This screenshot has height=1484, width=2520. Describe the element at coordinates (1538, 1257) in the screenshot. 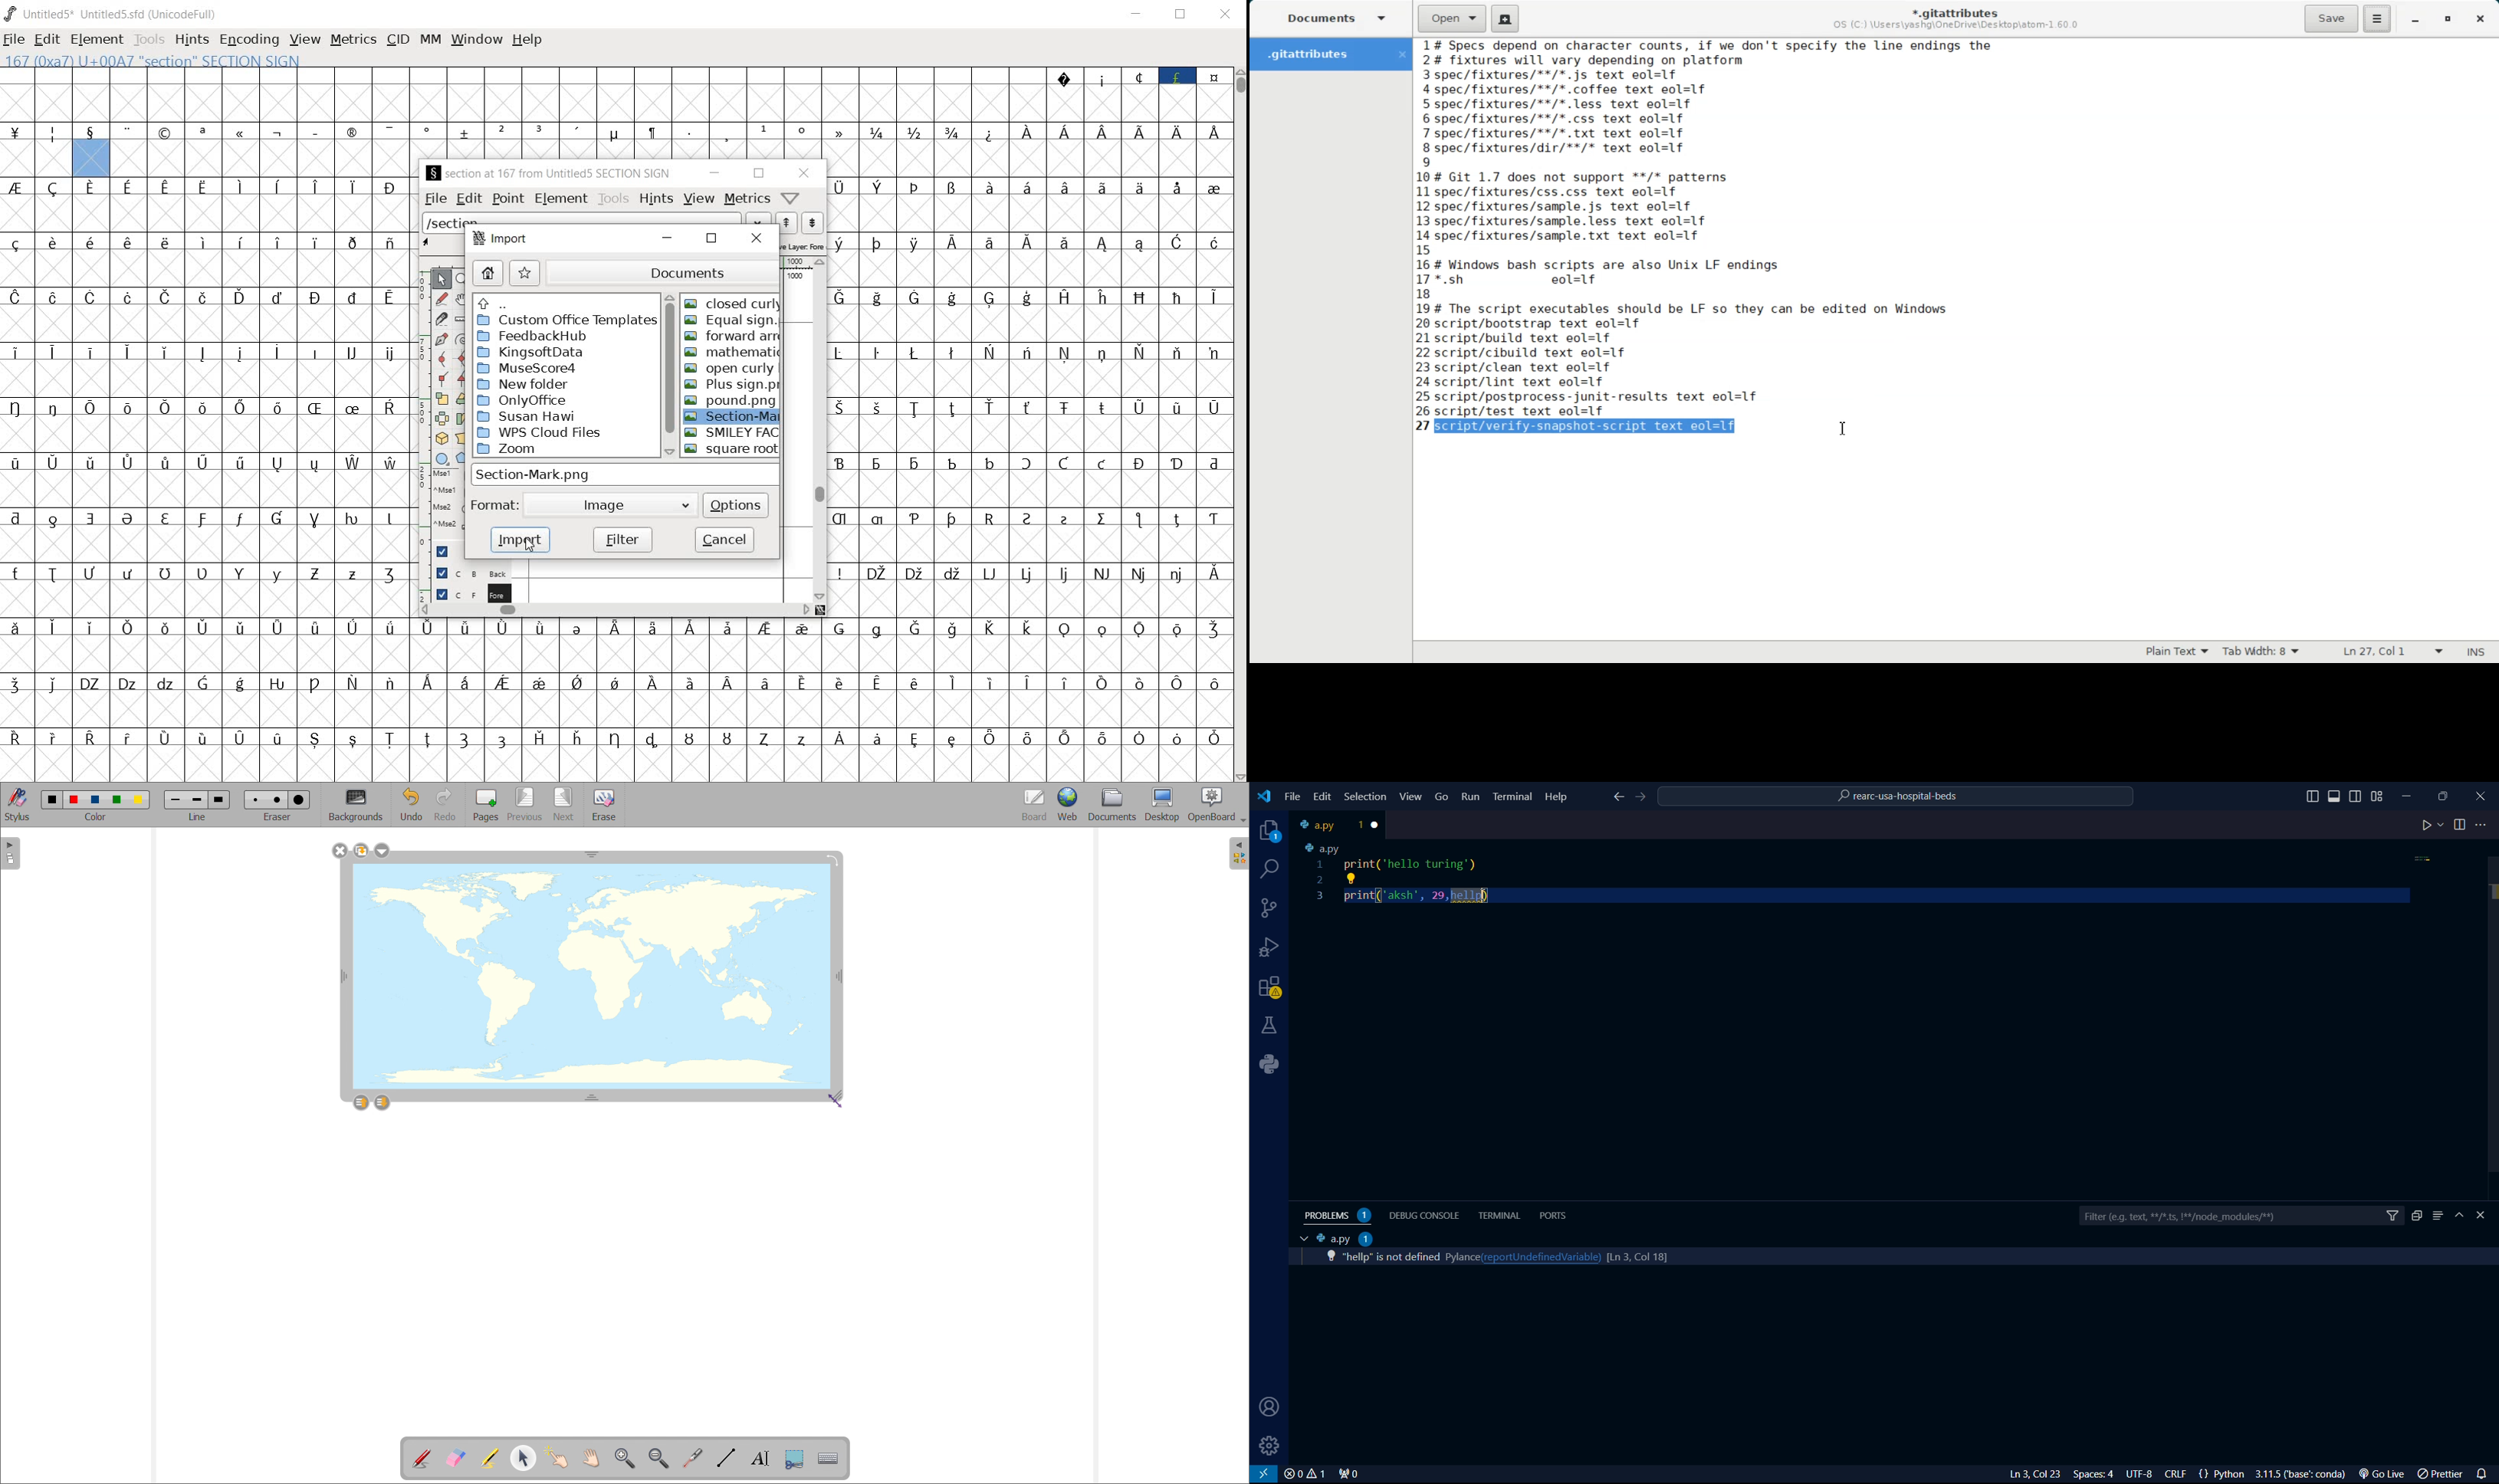

I see `reportundefinedvariable` at that location.